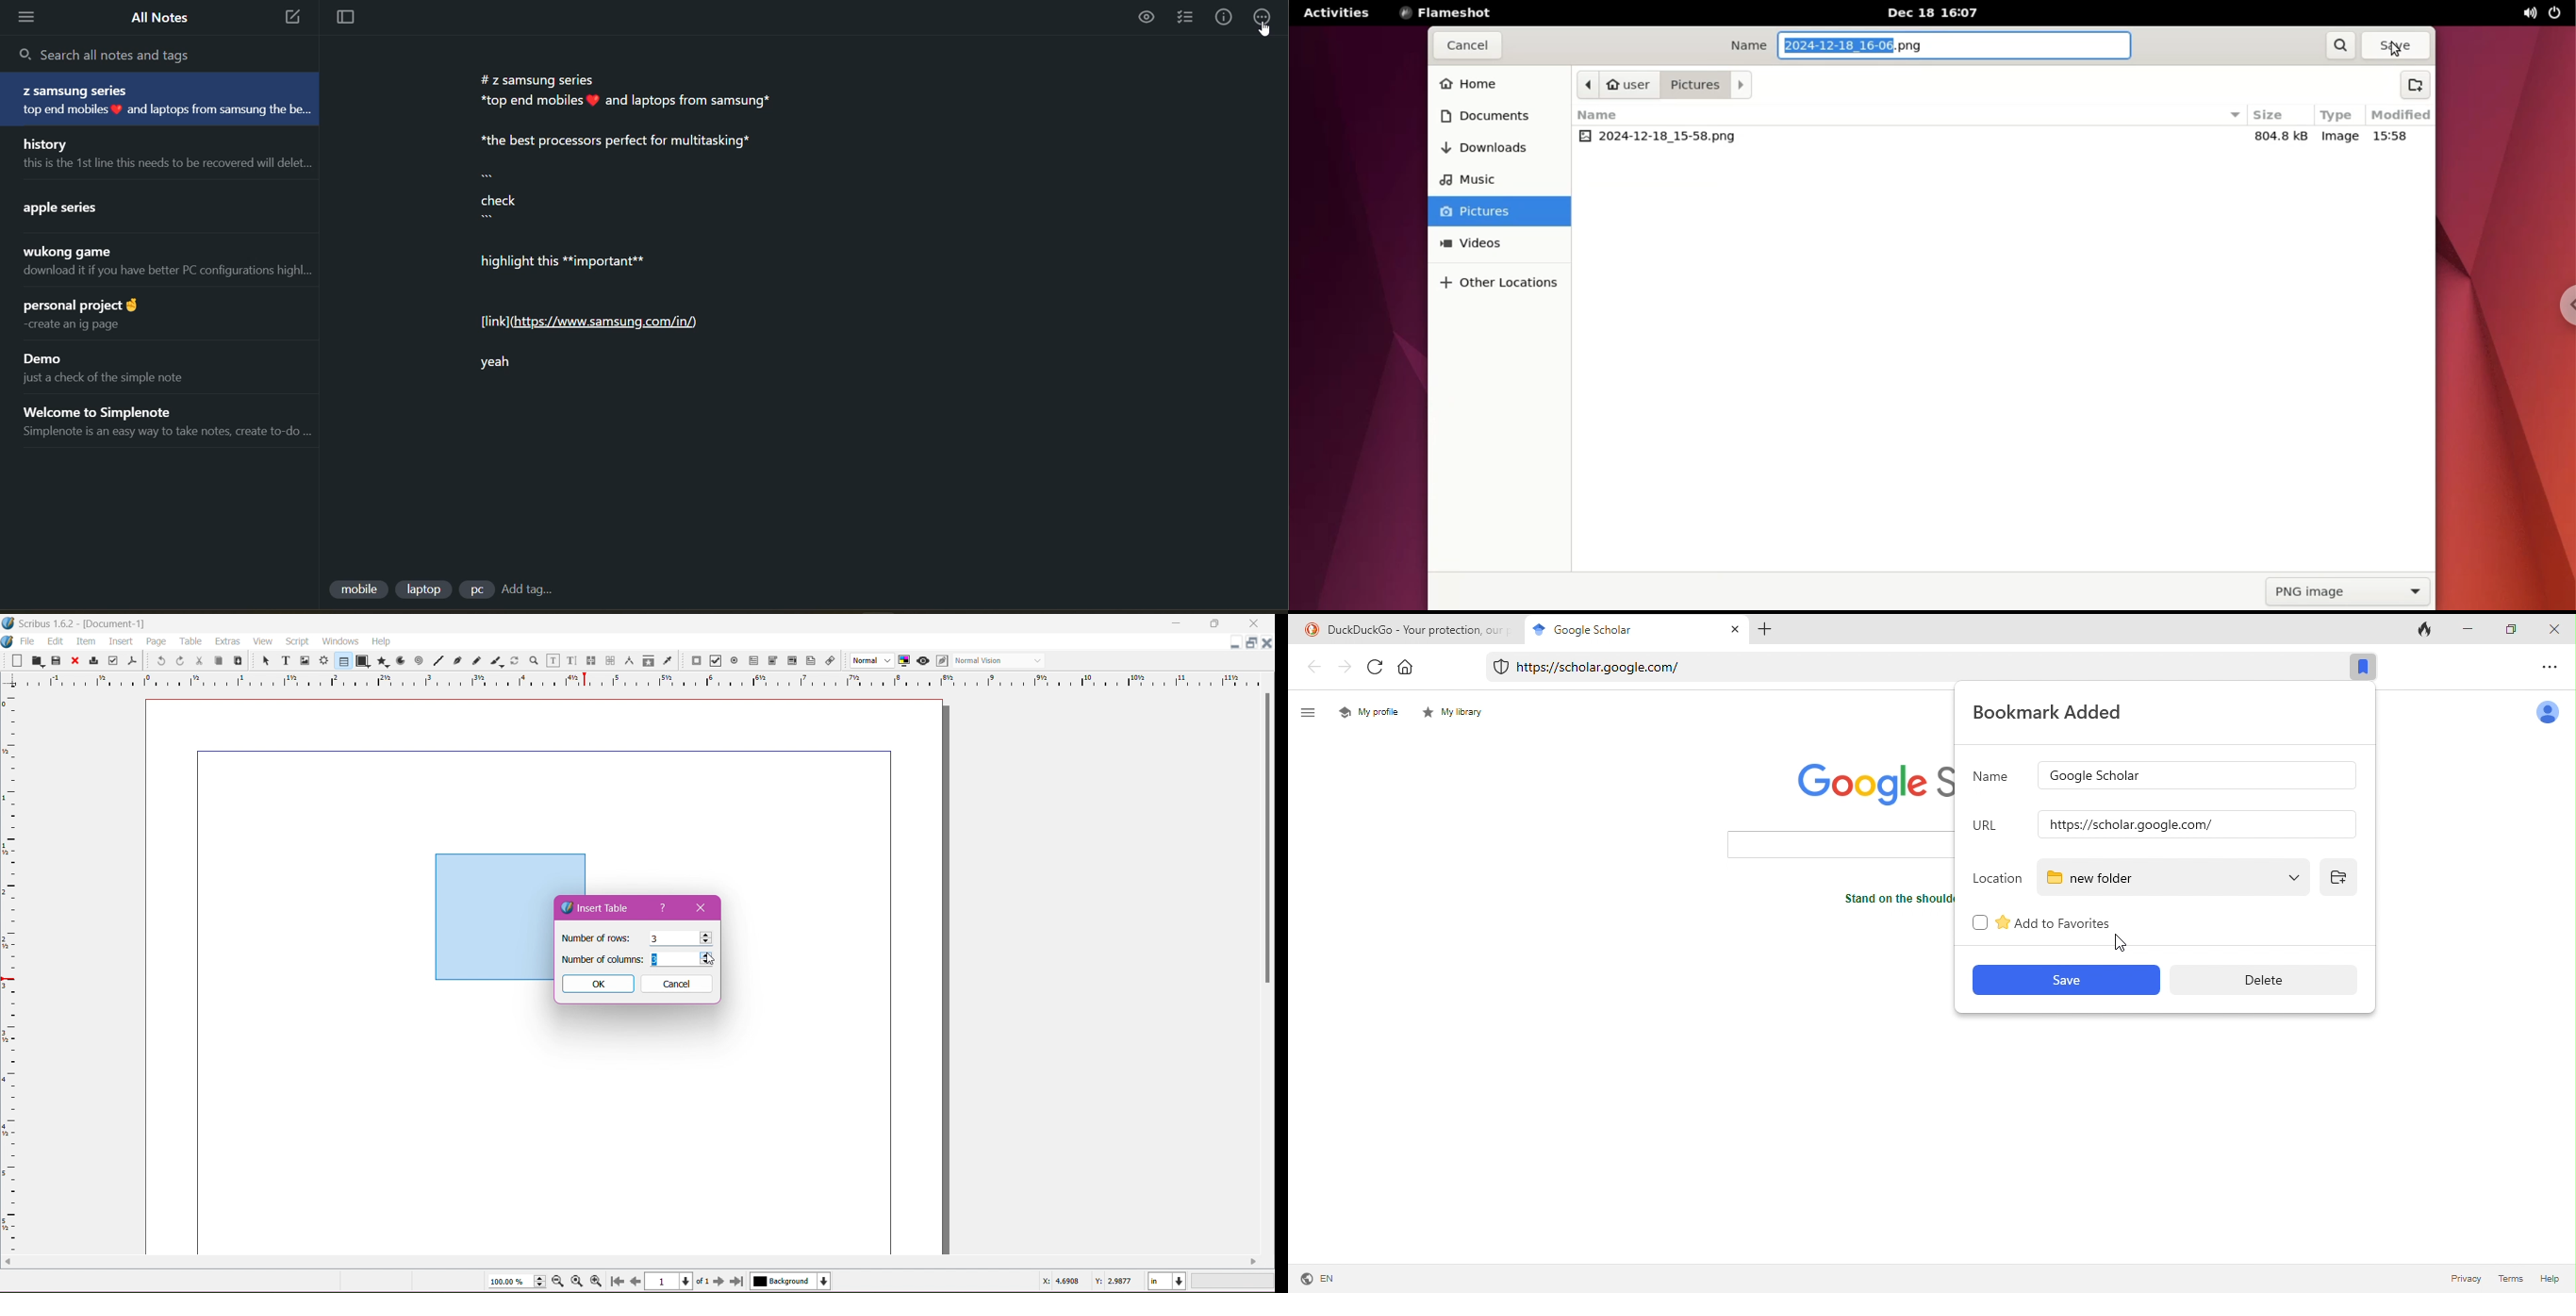  What do you see at coordinates (1459, 716) in the screenshot?
I see `my library` at bounding box center [1459, 716].